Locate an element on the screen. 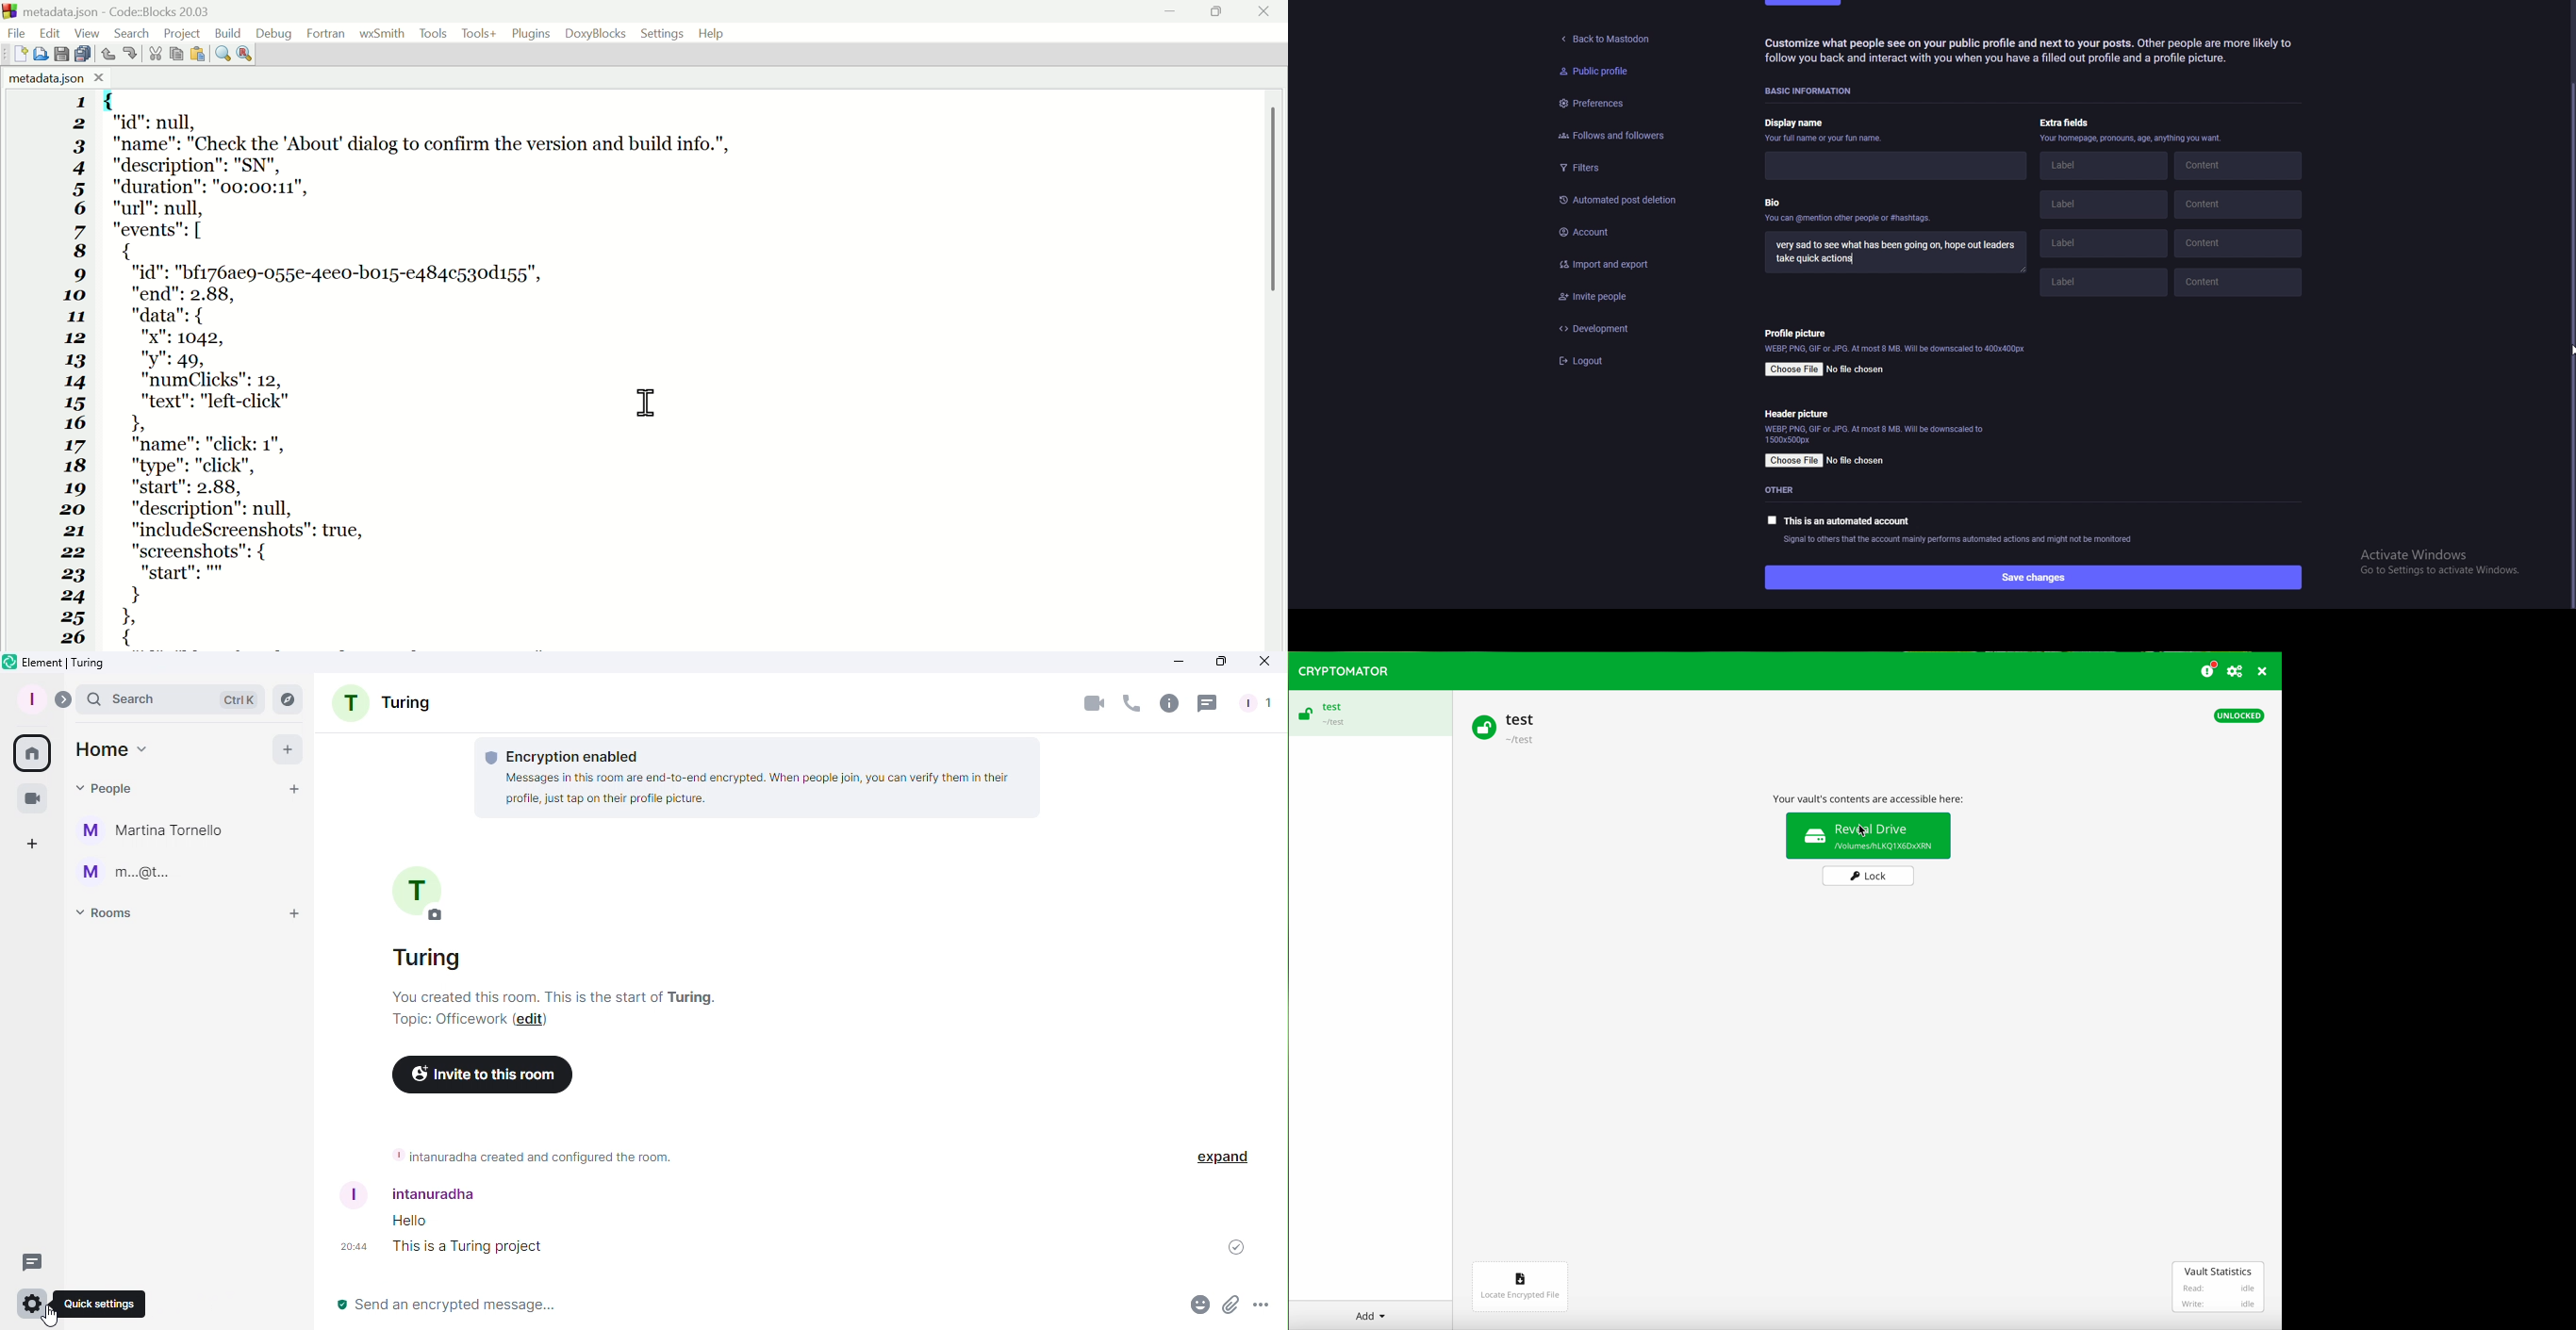 This screenshot has height=1344, width=2576. Video call is located at coordinates (1091, 706).